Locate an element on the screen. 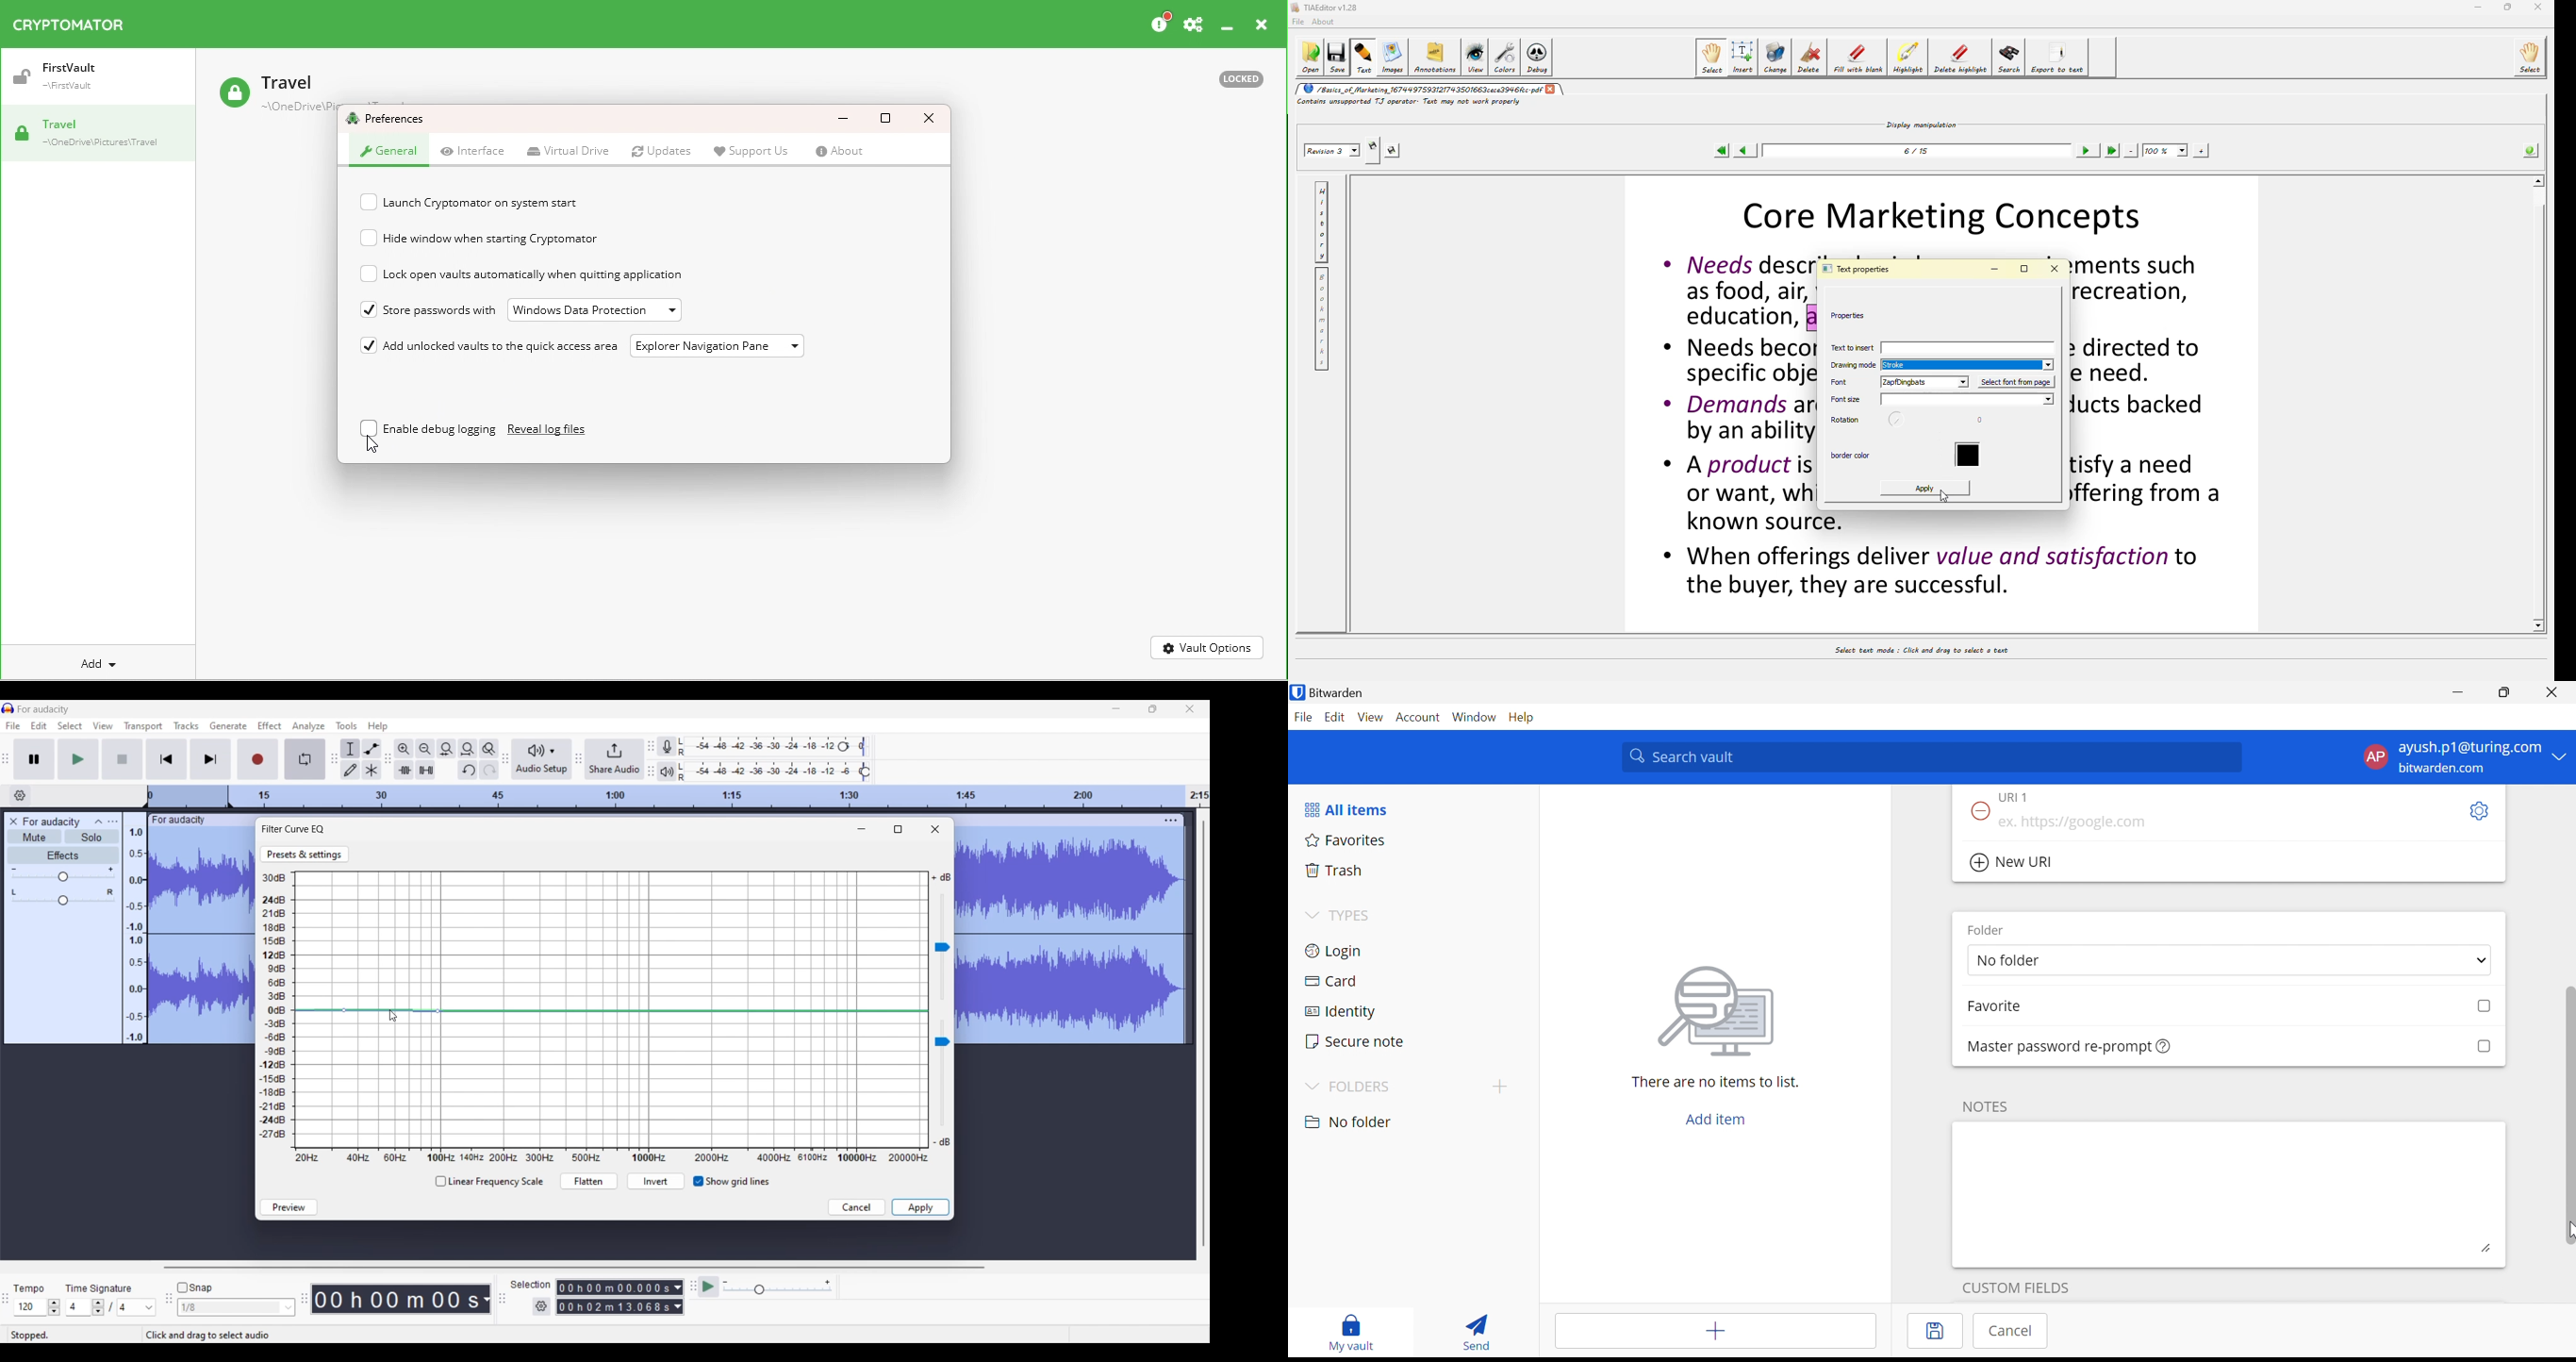 The width and height of the screenshot is (2576, 1372). Collapse is located at coordinates (99, 820).